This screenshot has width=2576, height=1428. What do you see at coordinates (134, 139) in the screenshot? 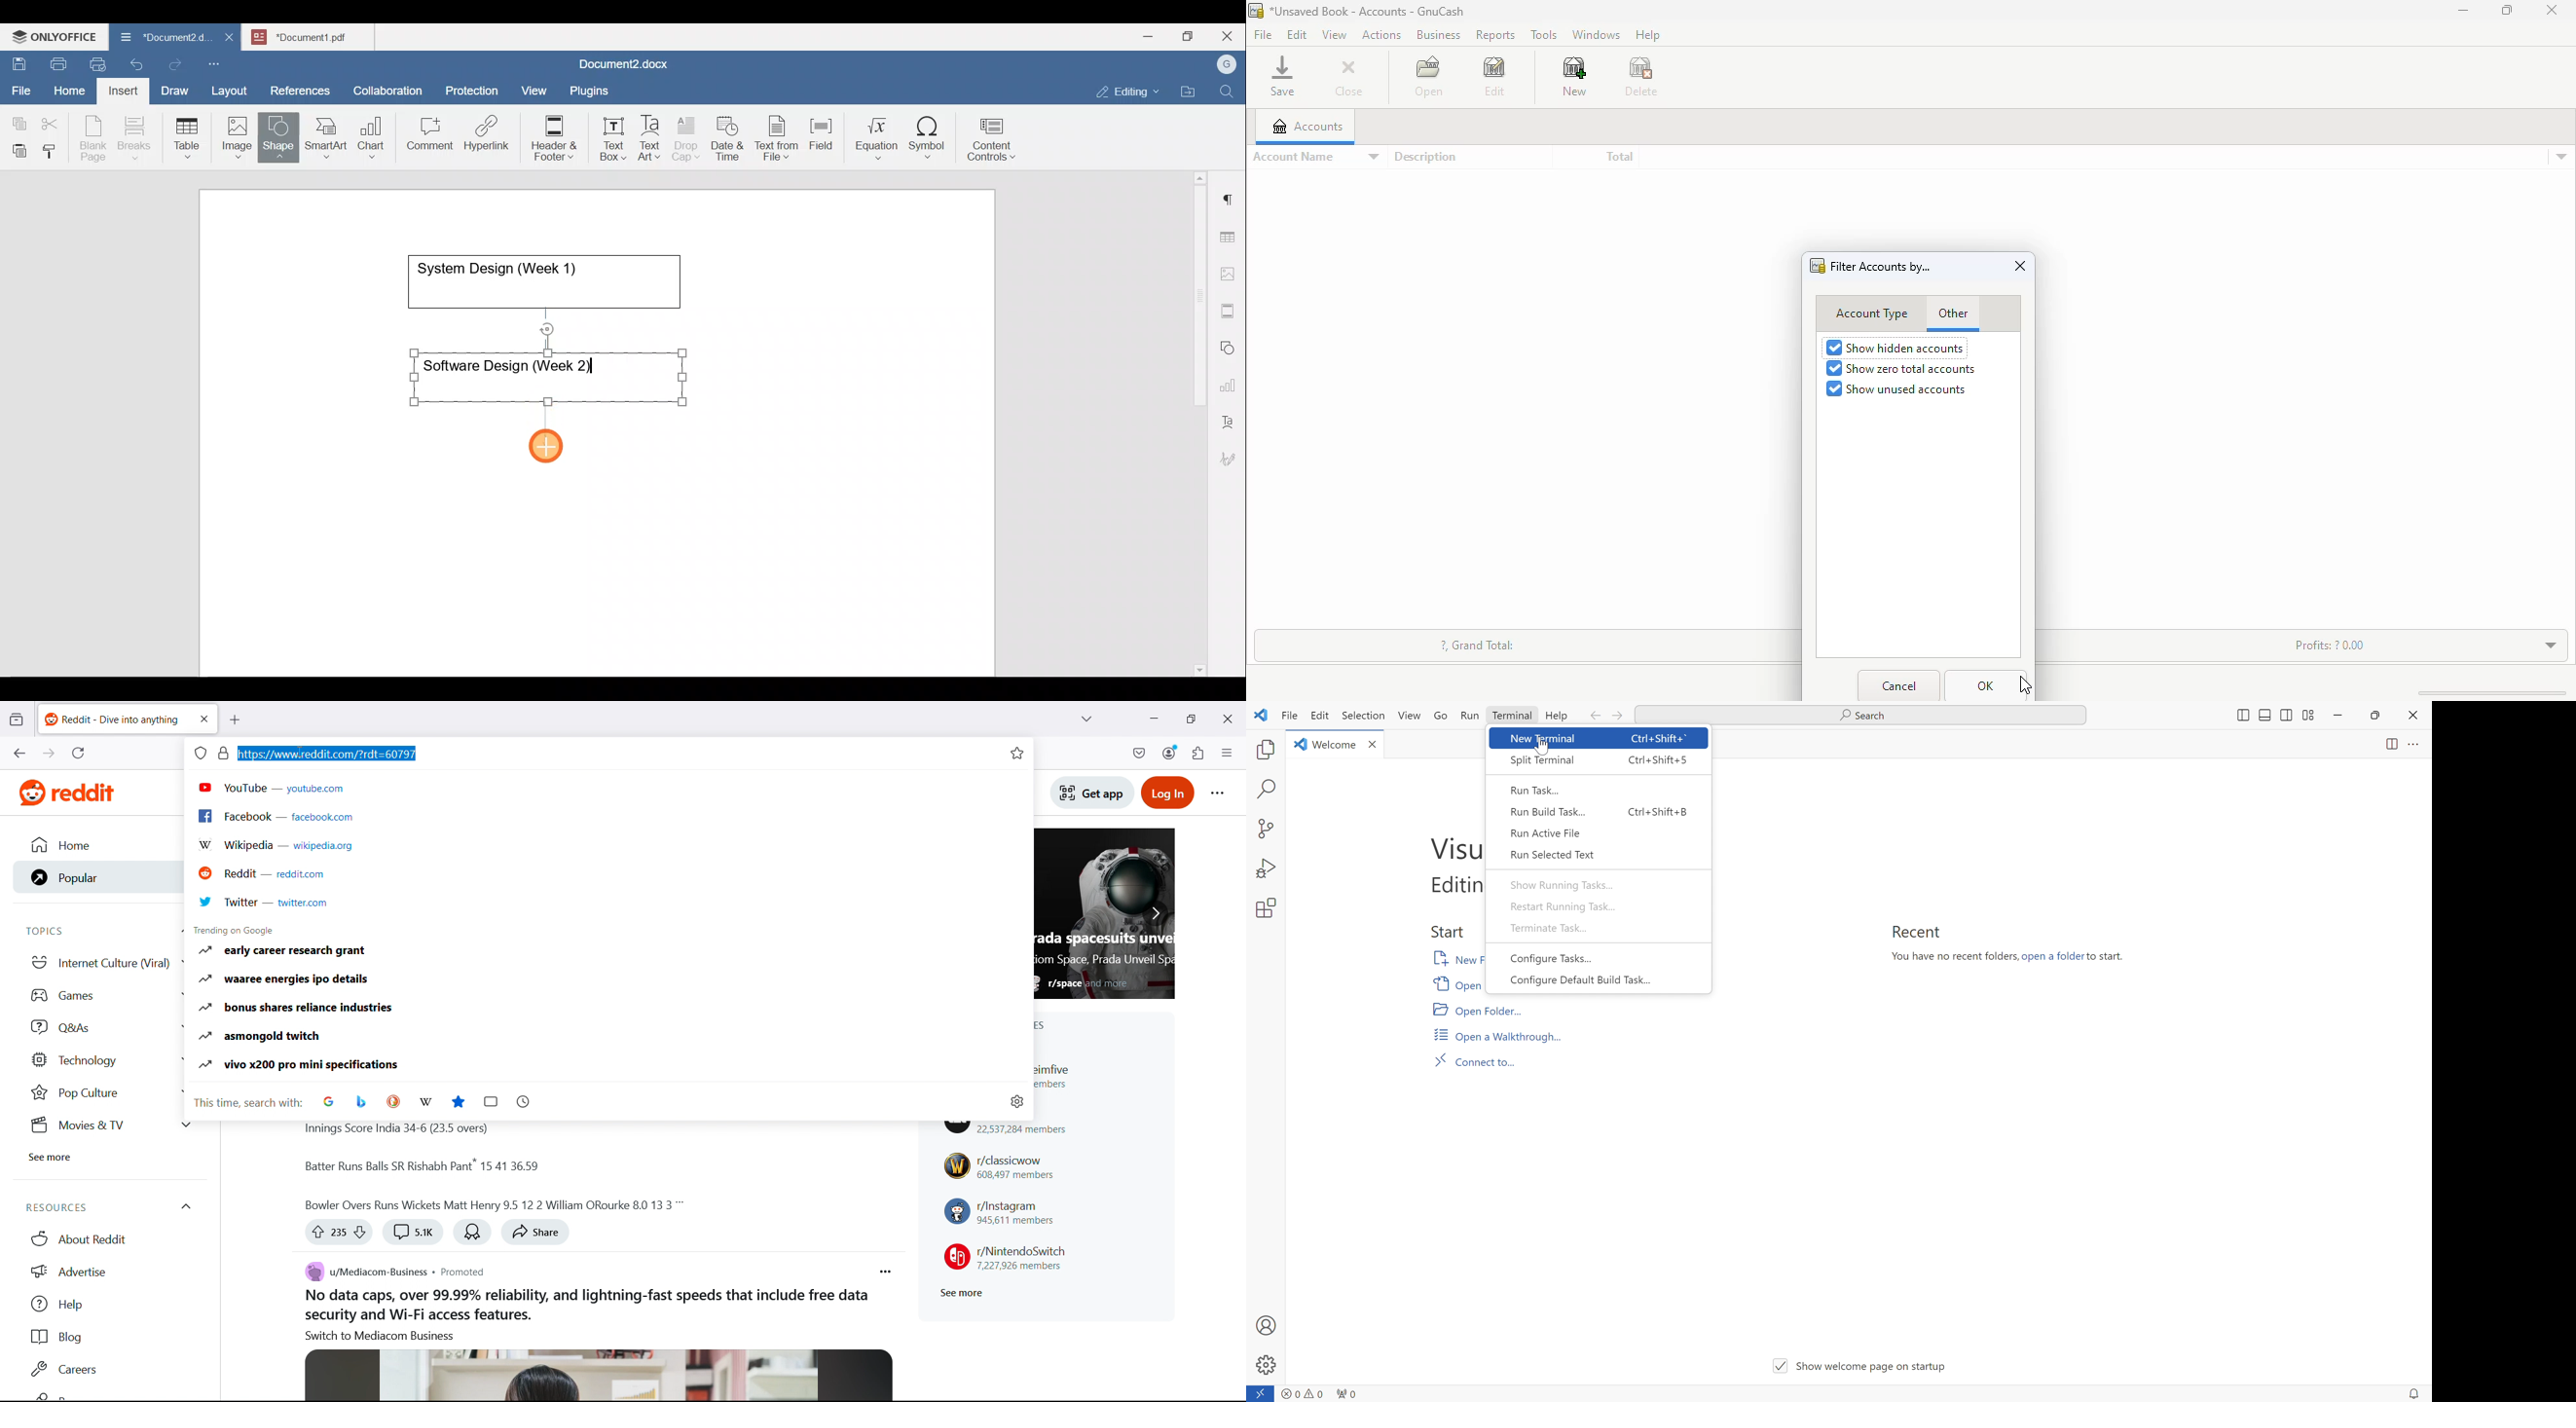
I see `Breaks` at bounding box center [134, 139].